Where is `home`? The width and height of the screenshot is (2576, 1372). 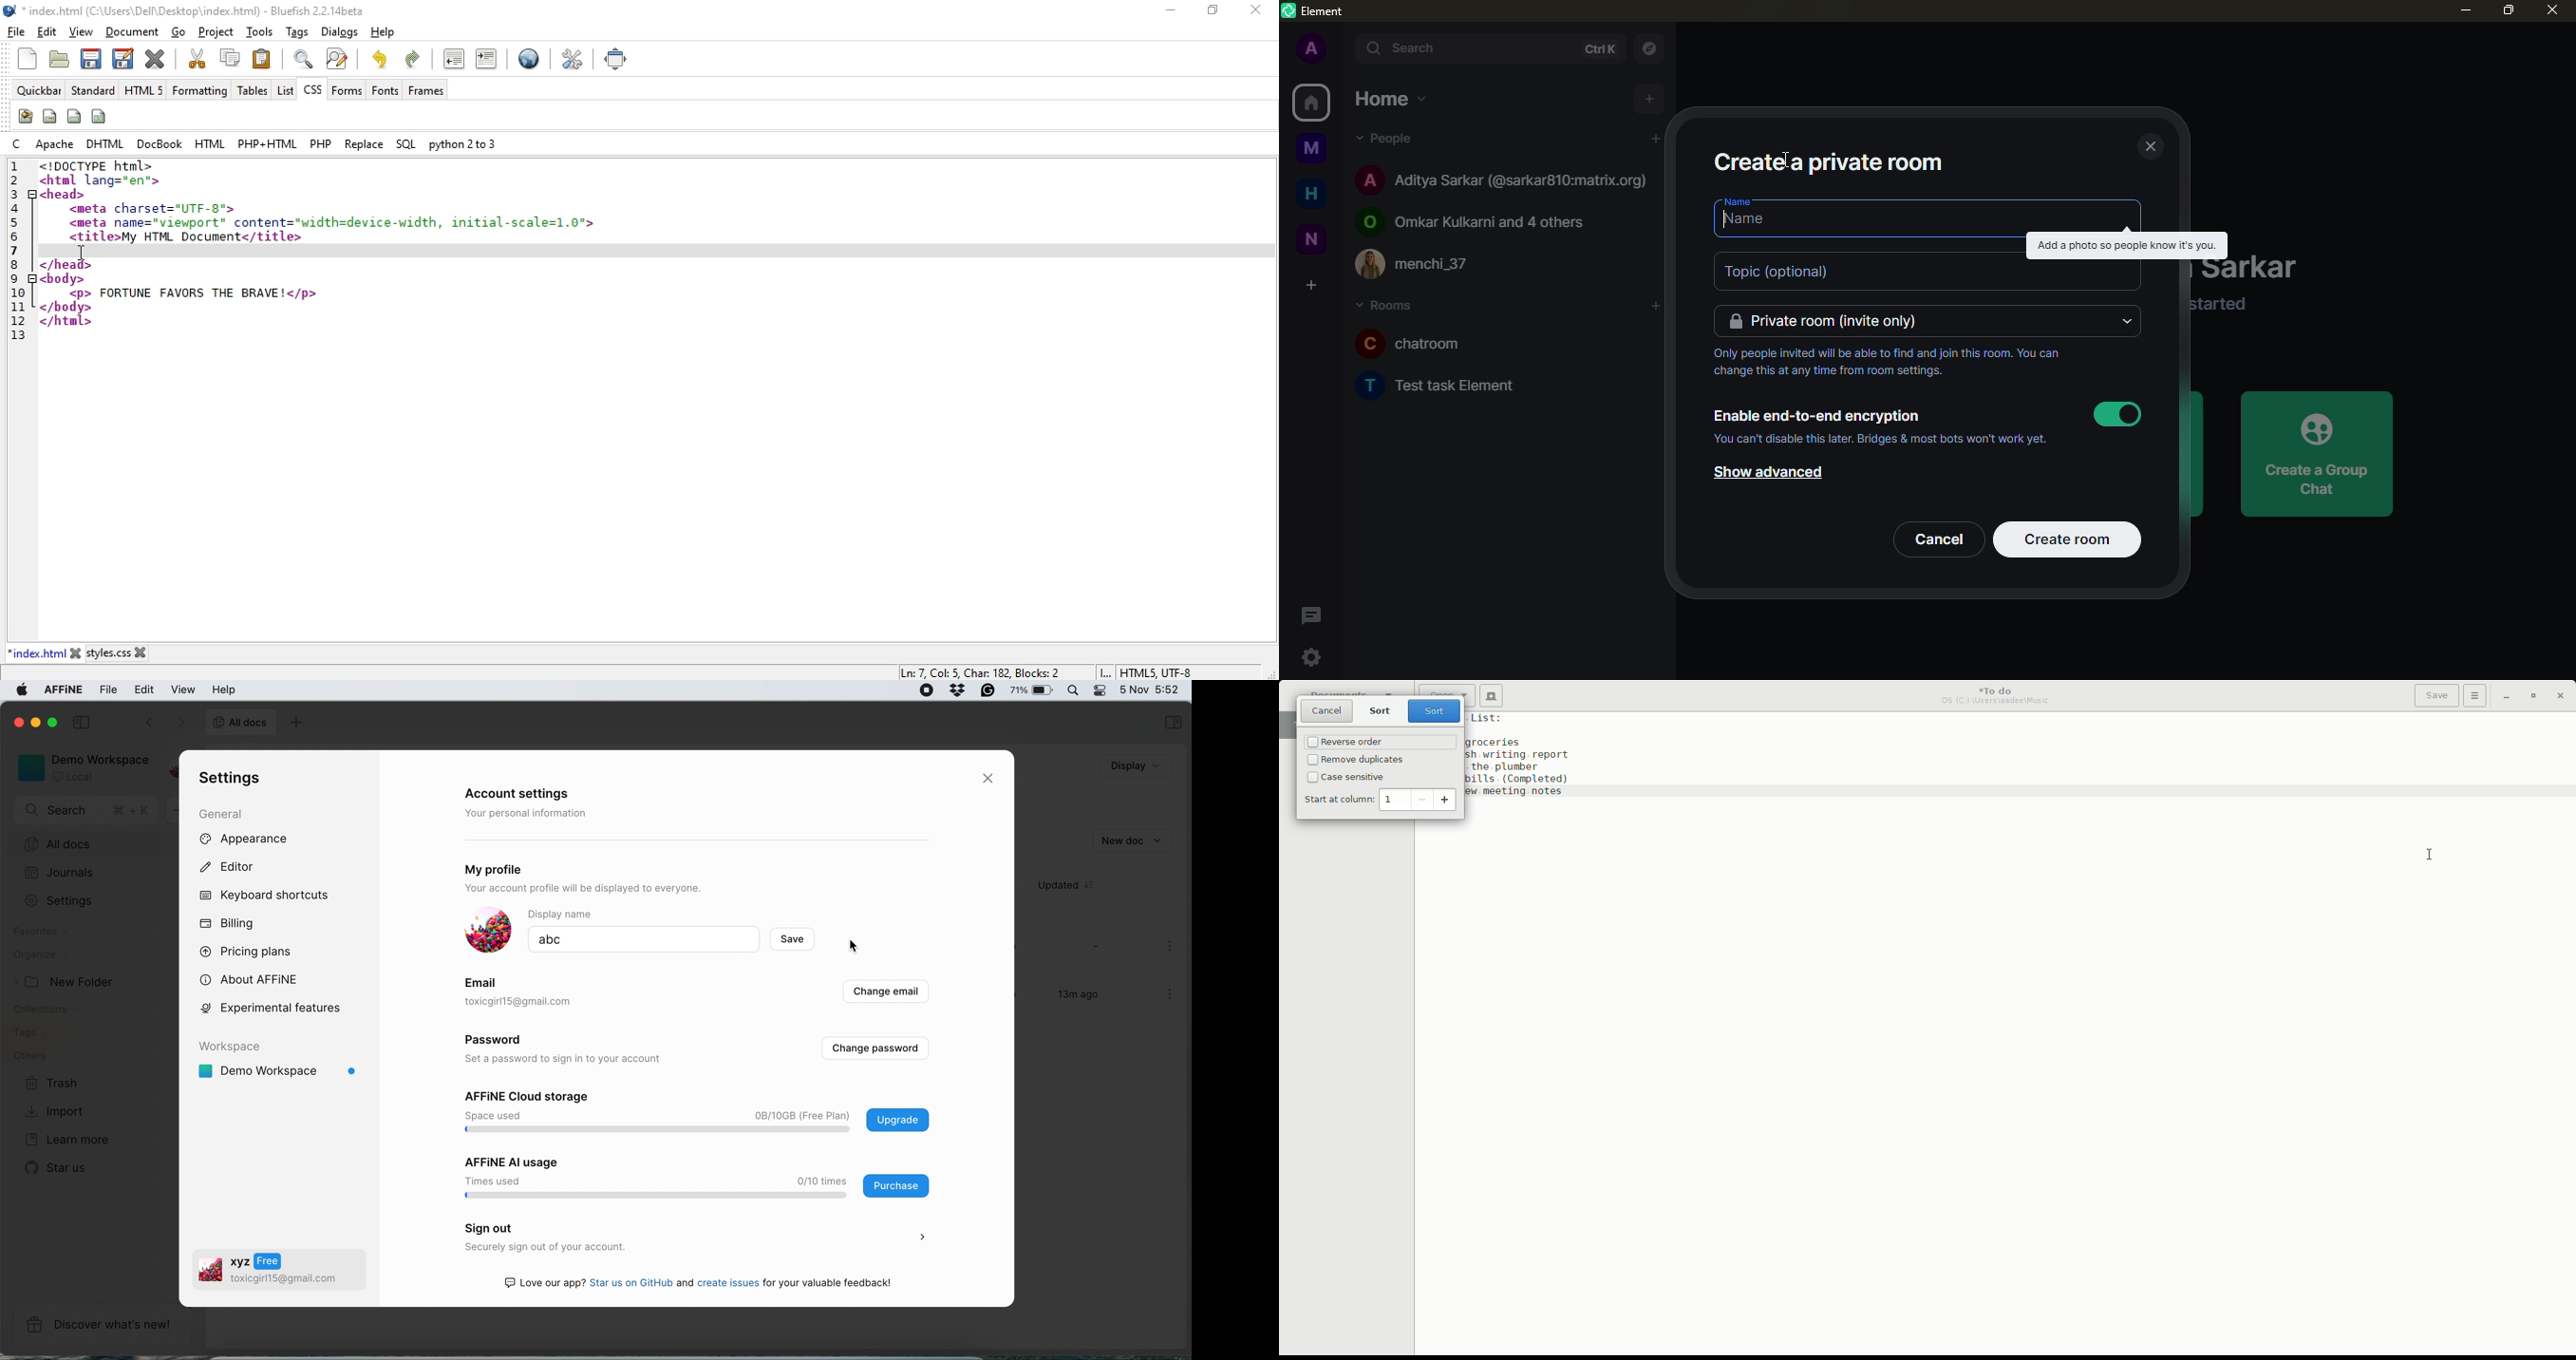 home is located at coordinates (1312, 194).